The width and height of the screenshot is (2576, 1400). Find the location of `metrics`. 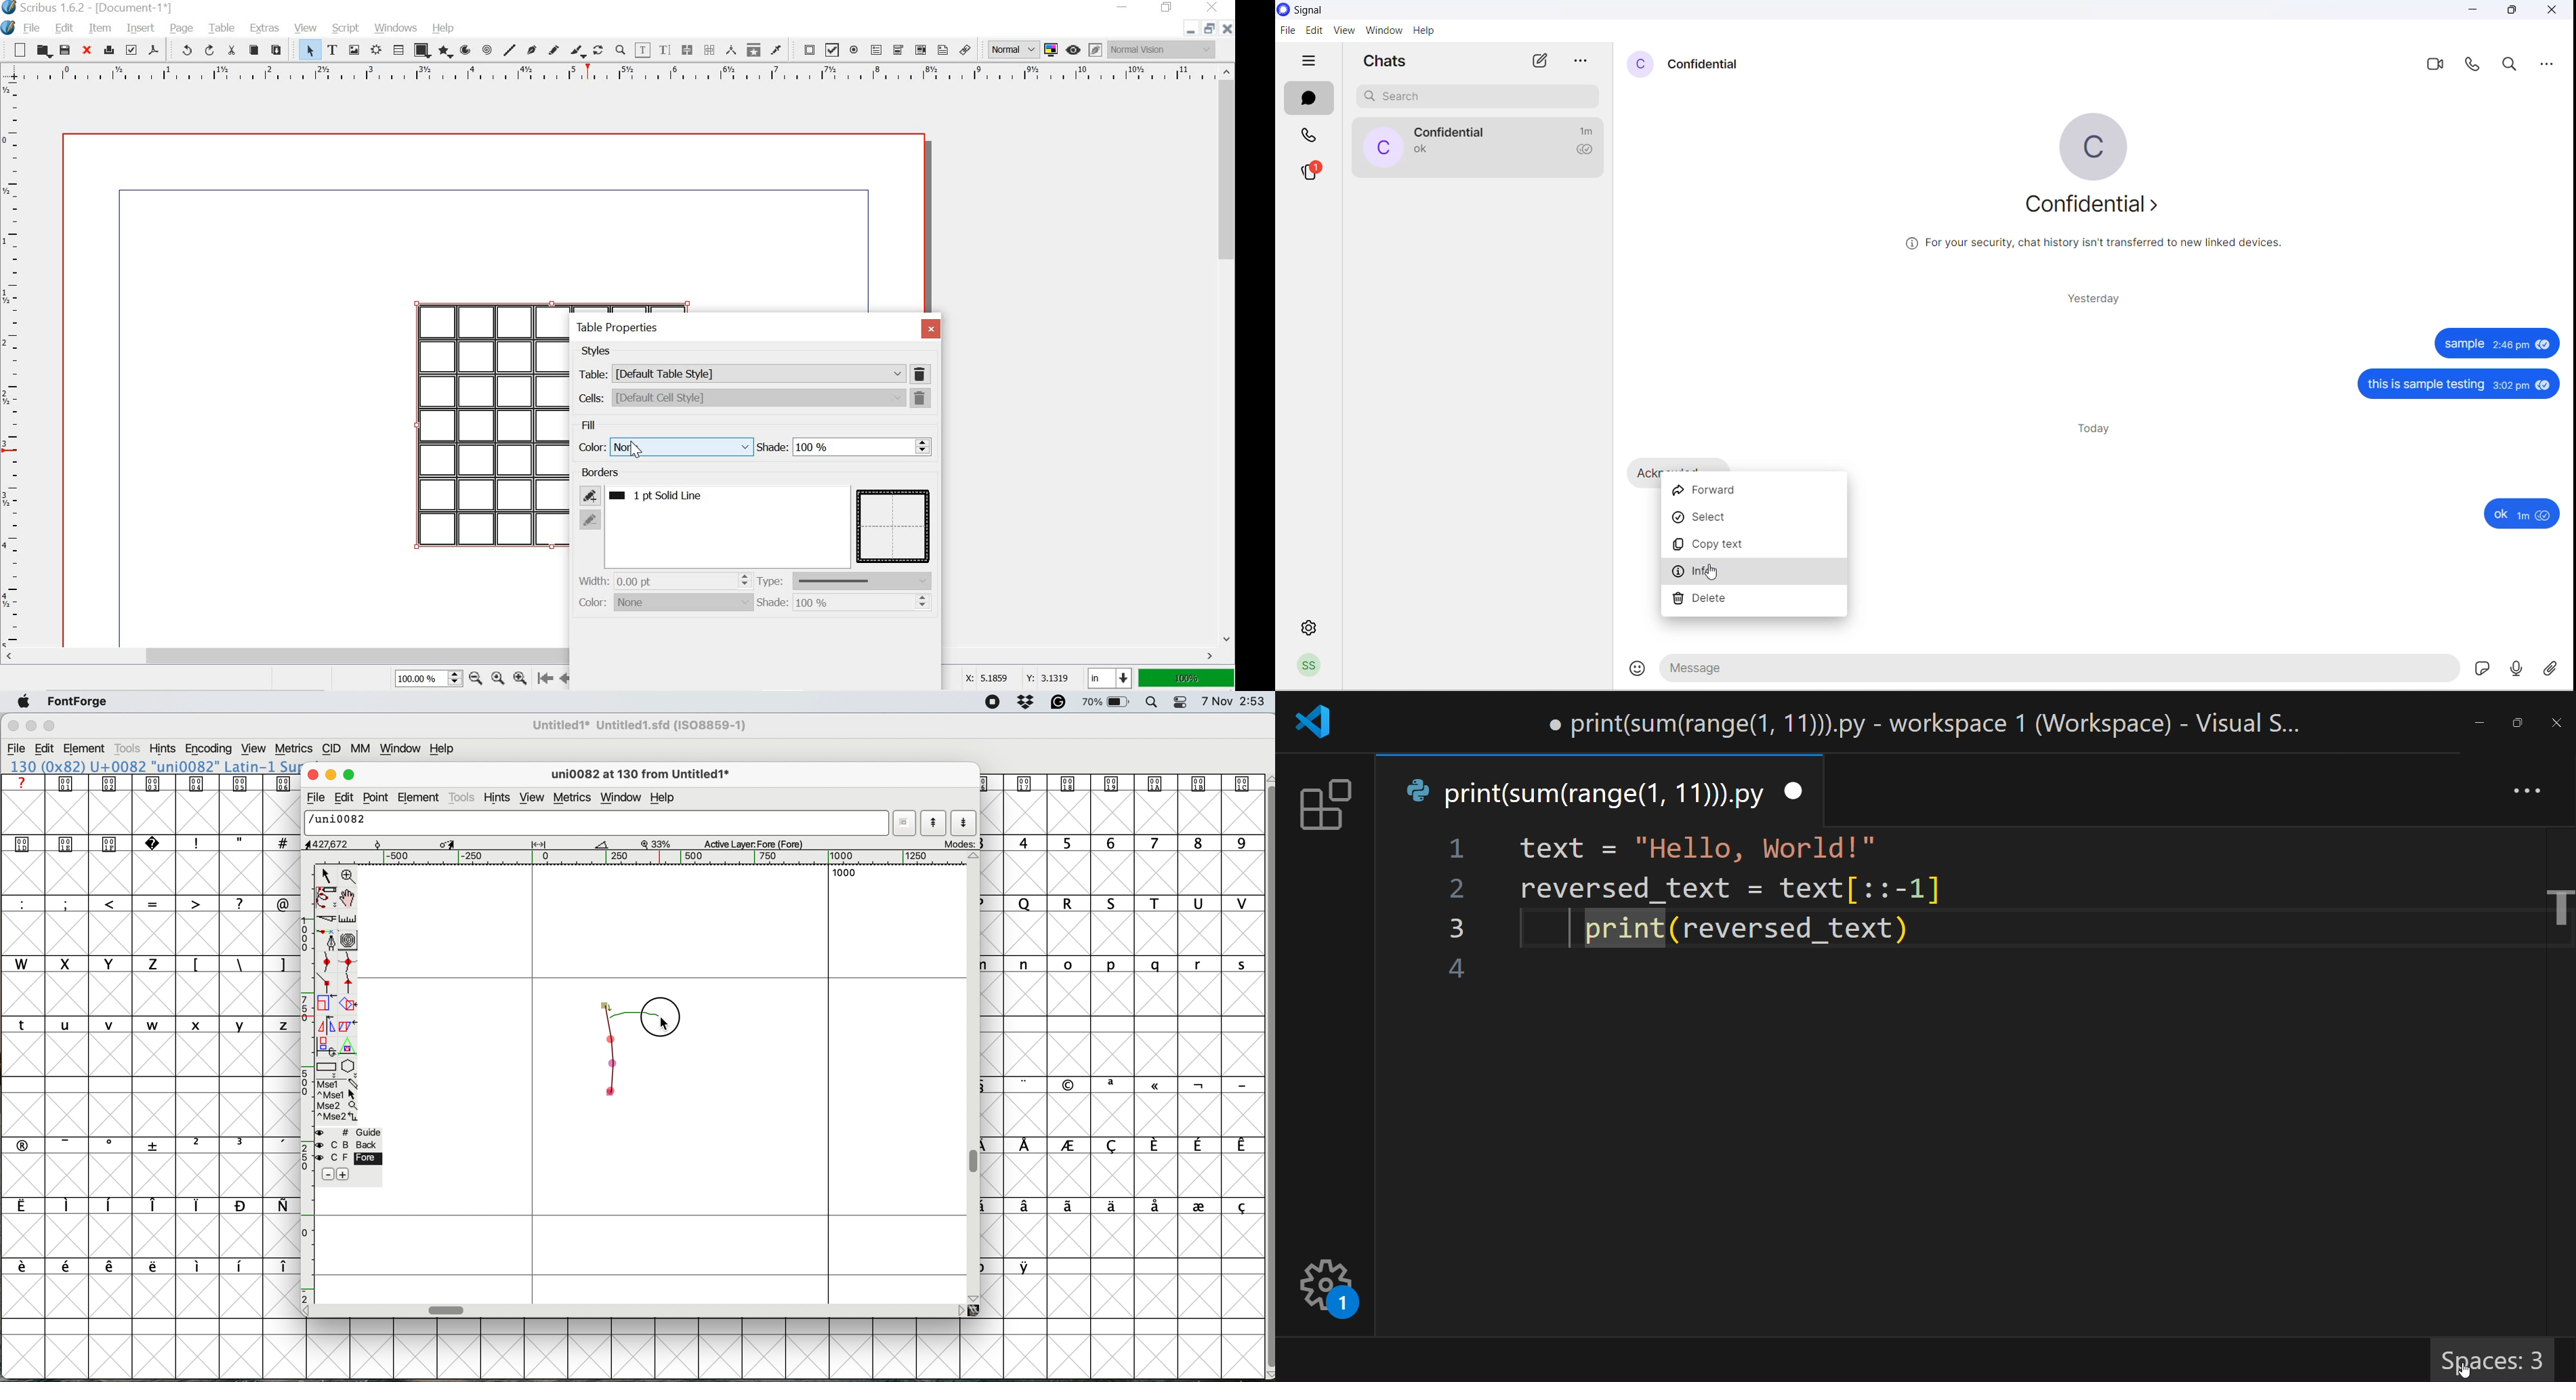

metrics is located at coordinates (295, 747).